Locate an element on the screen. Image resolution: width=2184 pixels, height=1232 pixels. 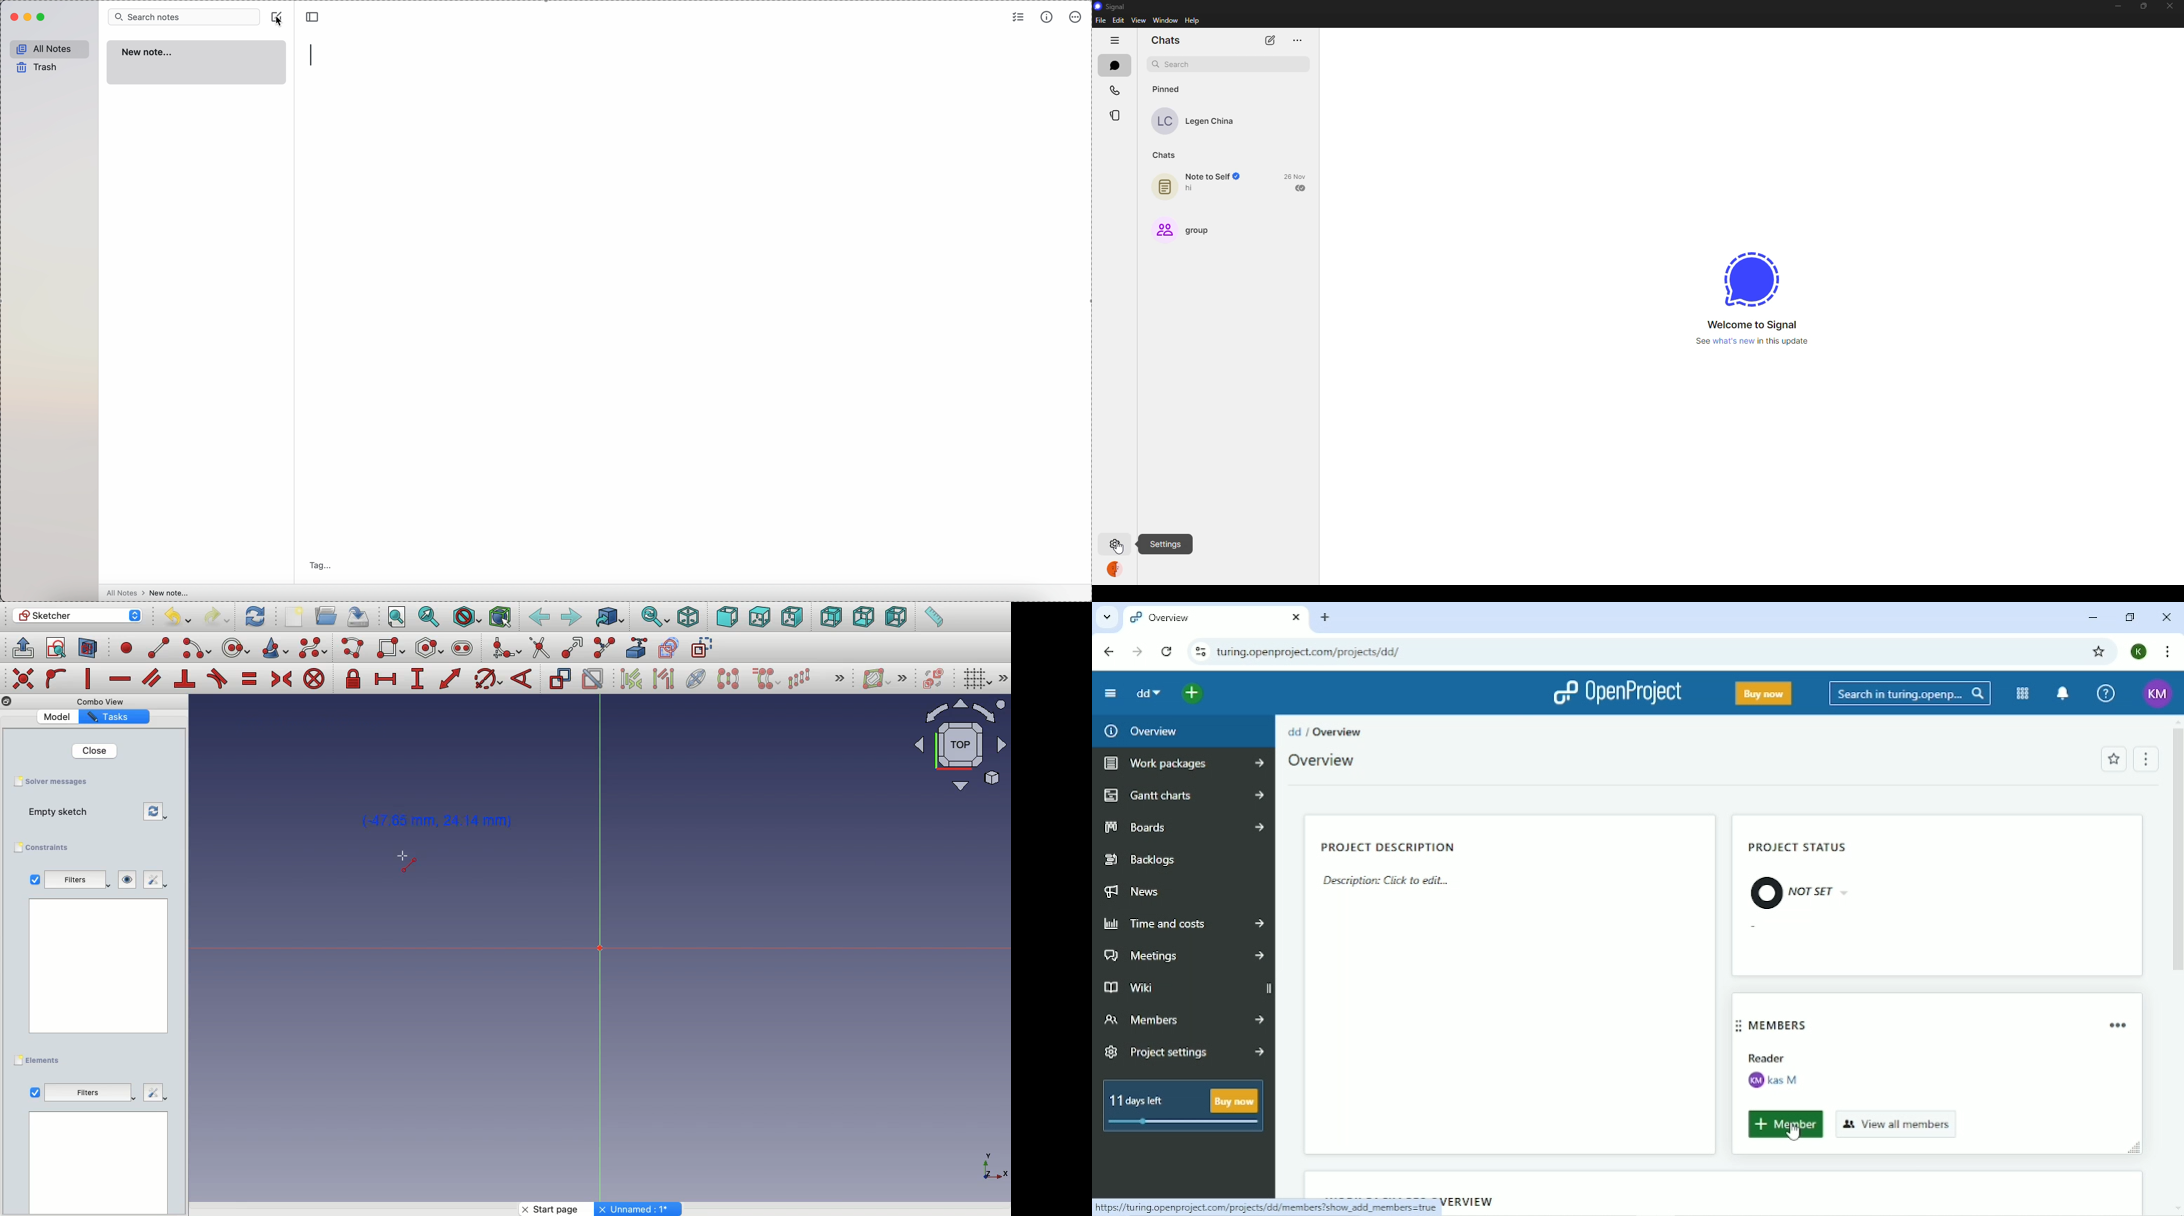
Rear is located at coordinates (830, 617).